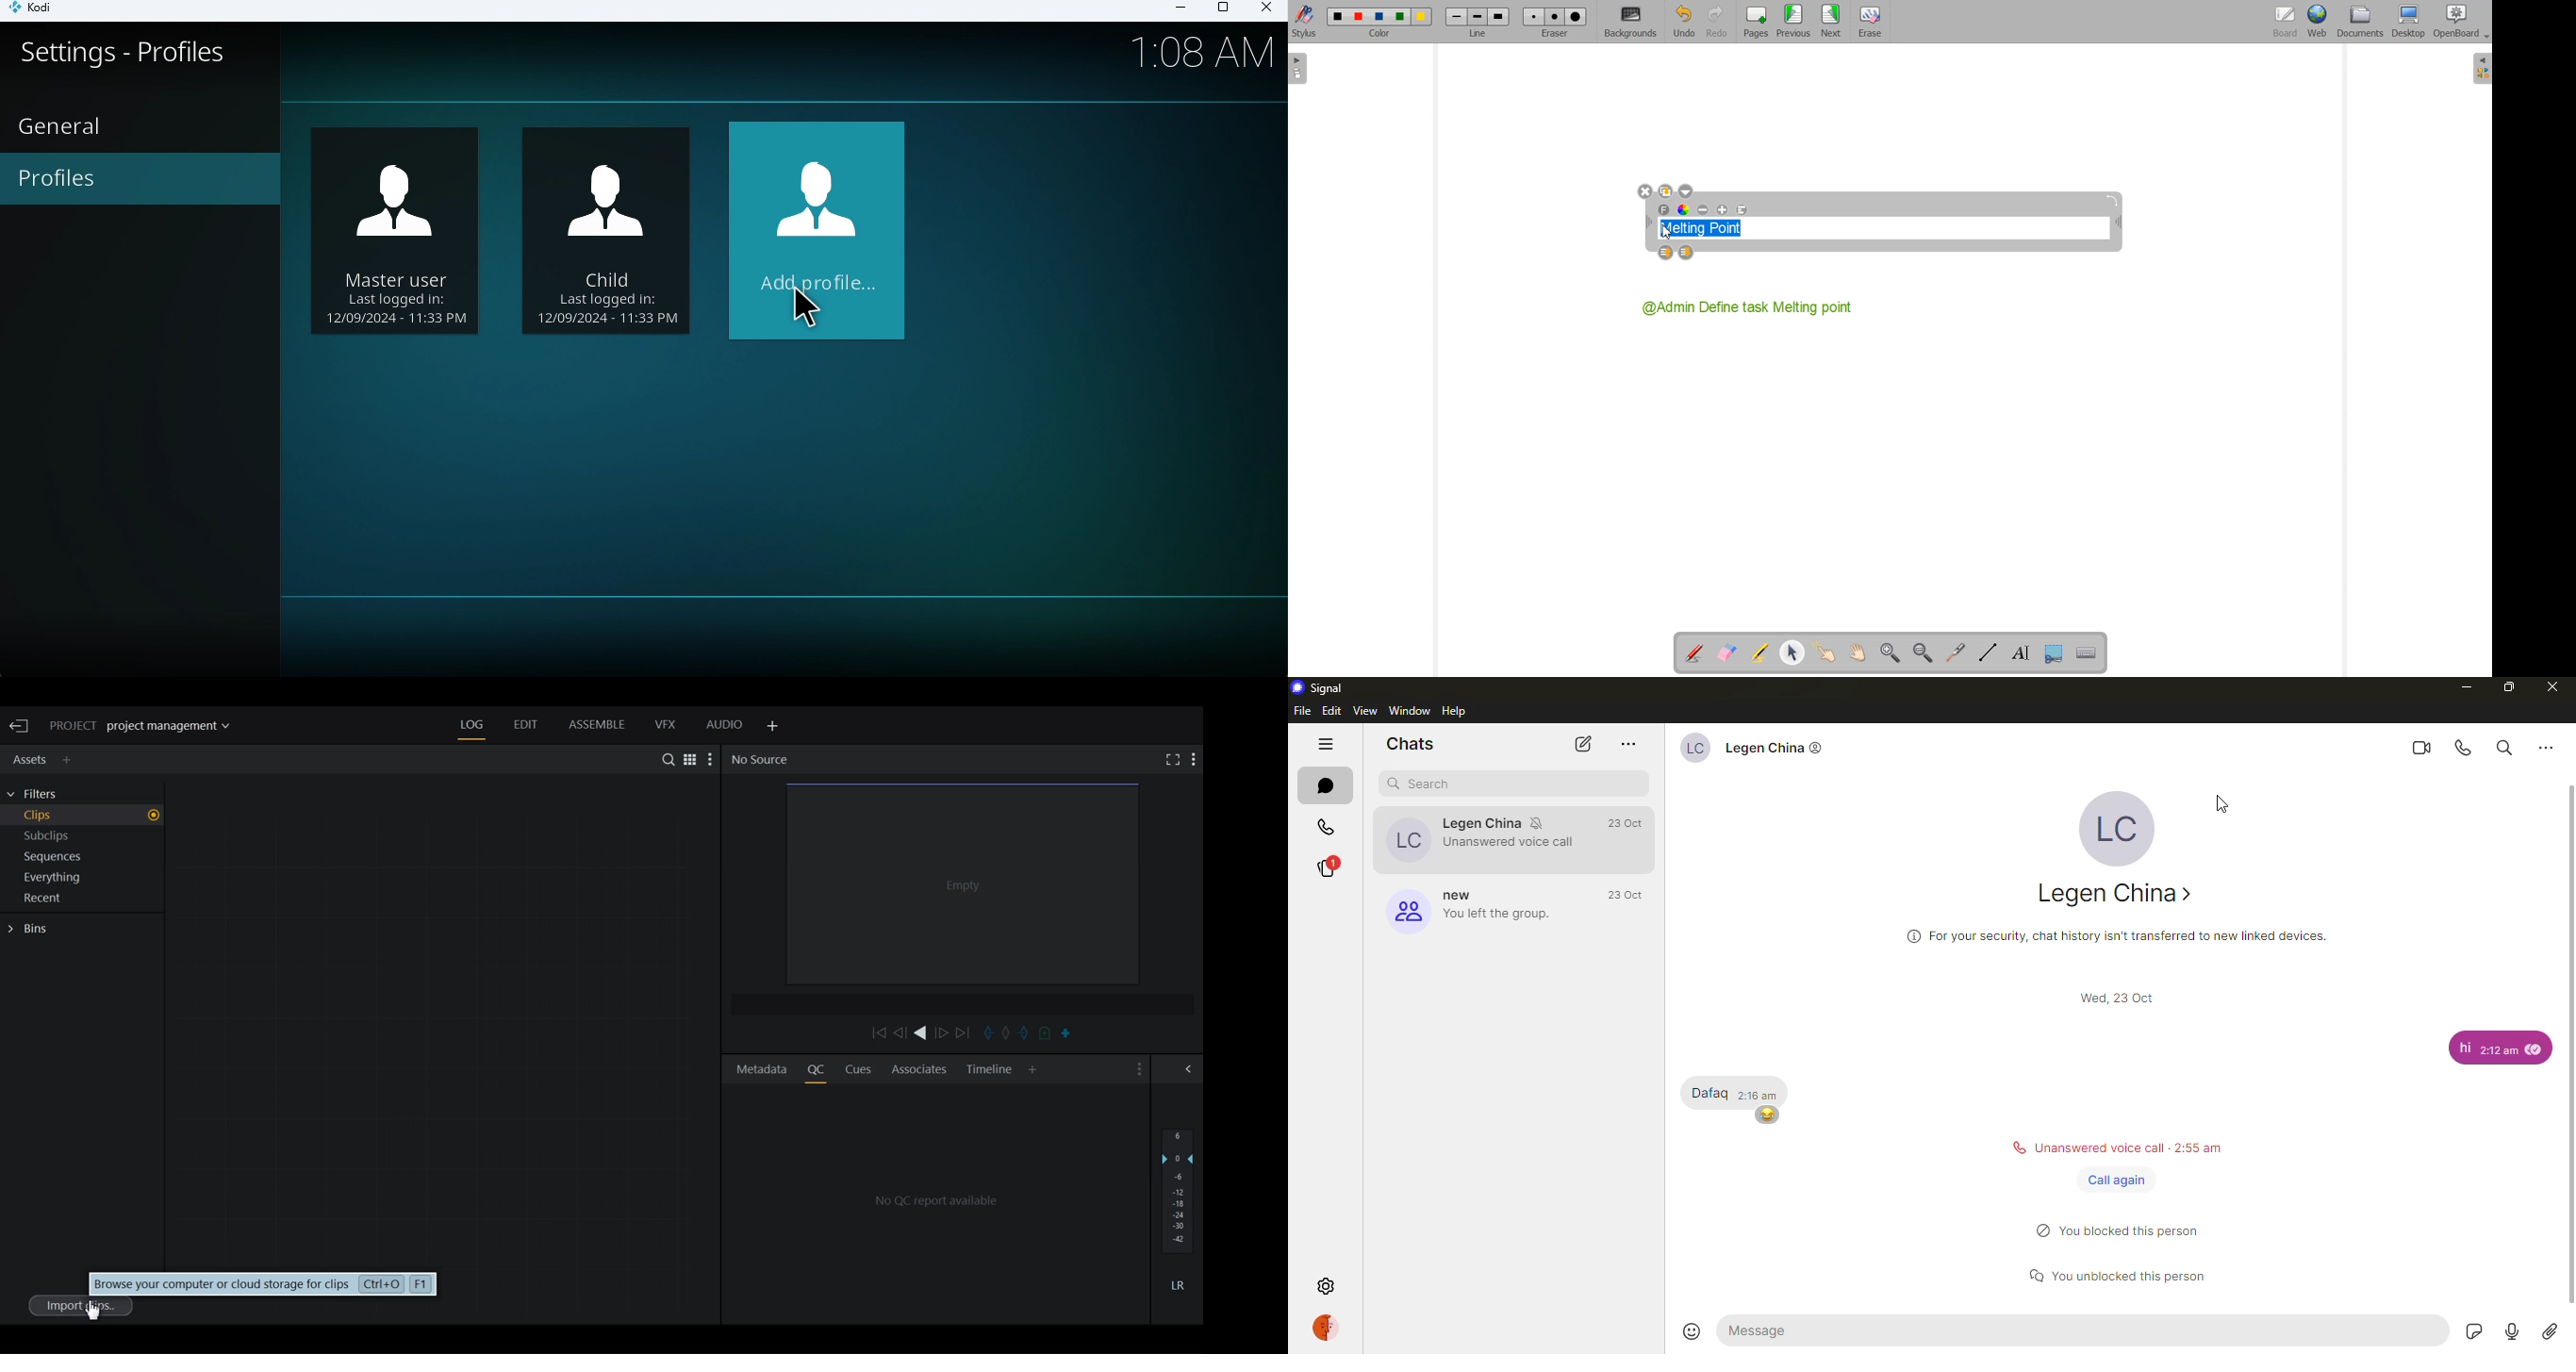  I want to click on Settings-profile, so click(142, 65).